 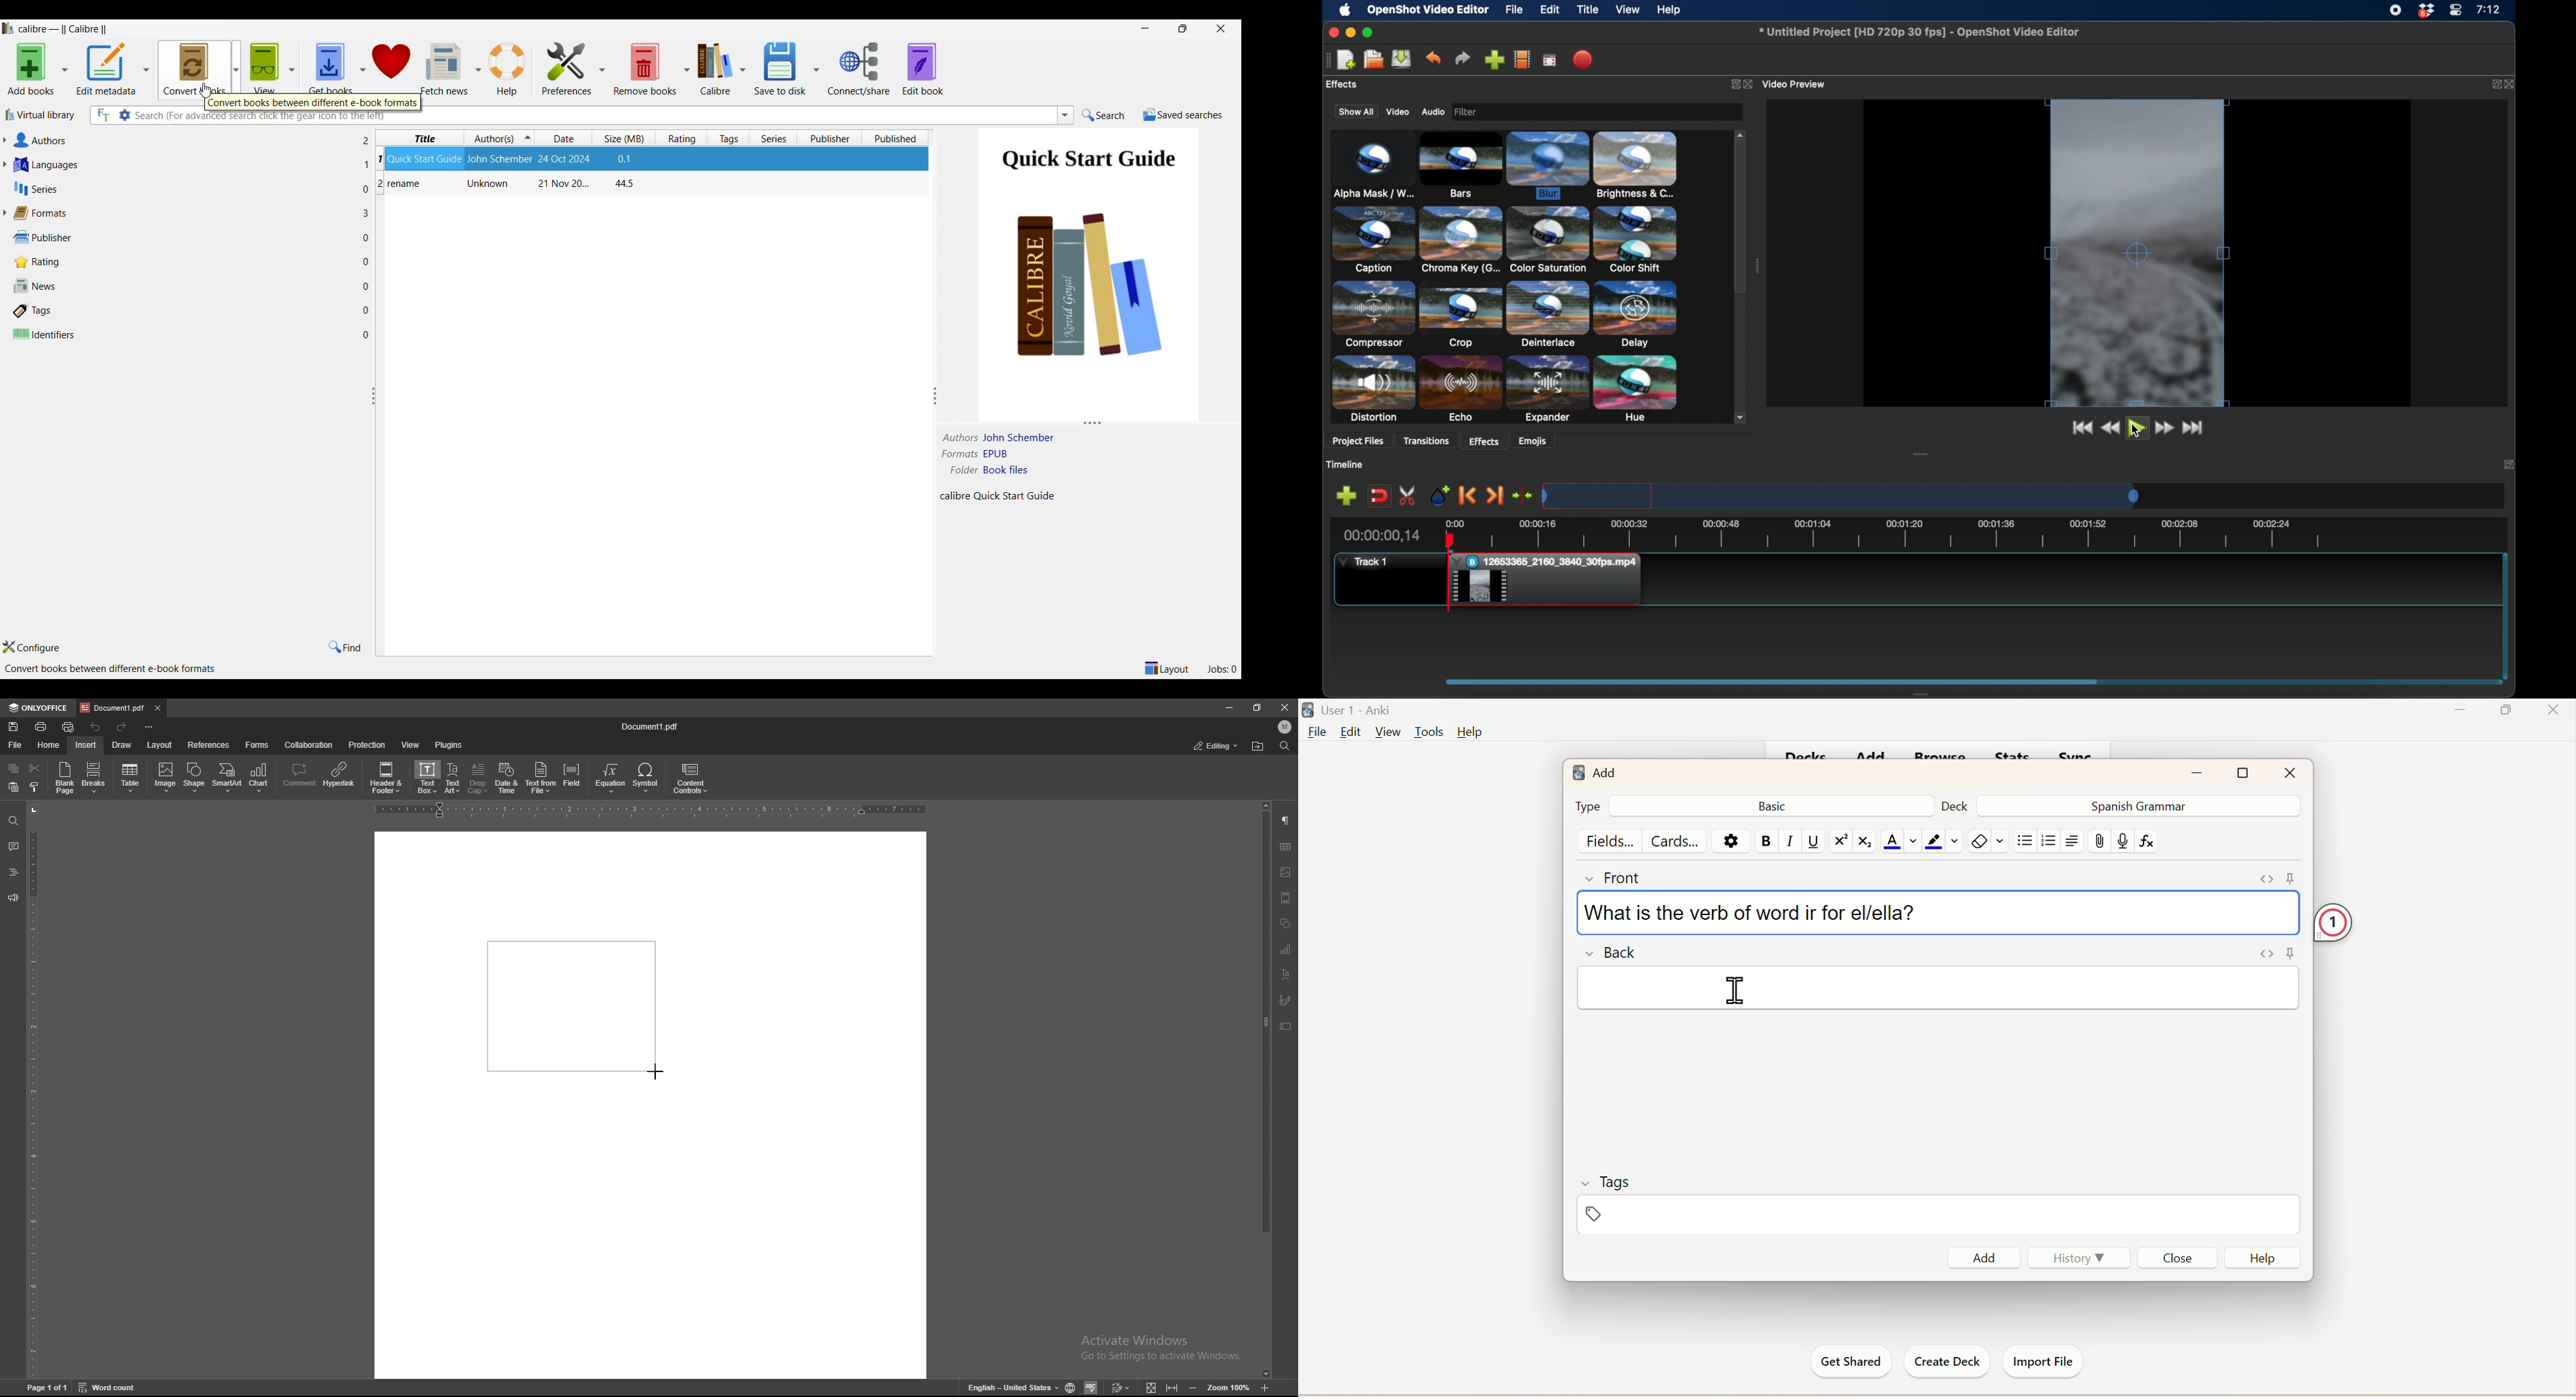 What do you see at coordinates (1104, 116) in the screenshot?
I see `Search` at bounding box center [1104, 116].